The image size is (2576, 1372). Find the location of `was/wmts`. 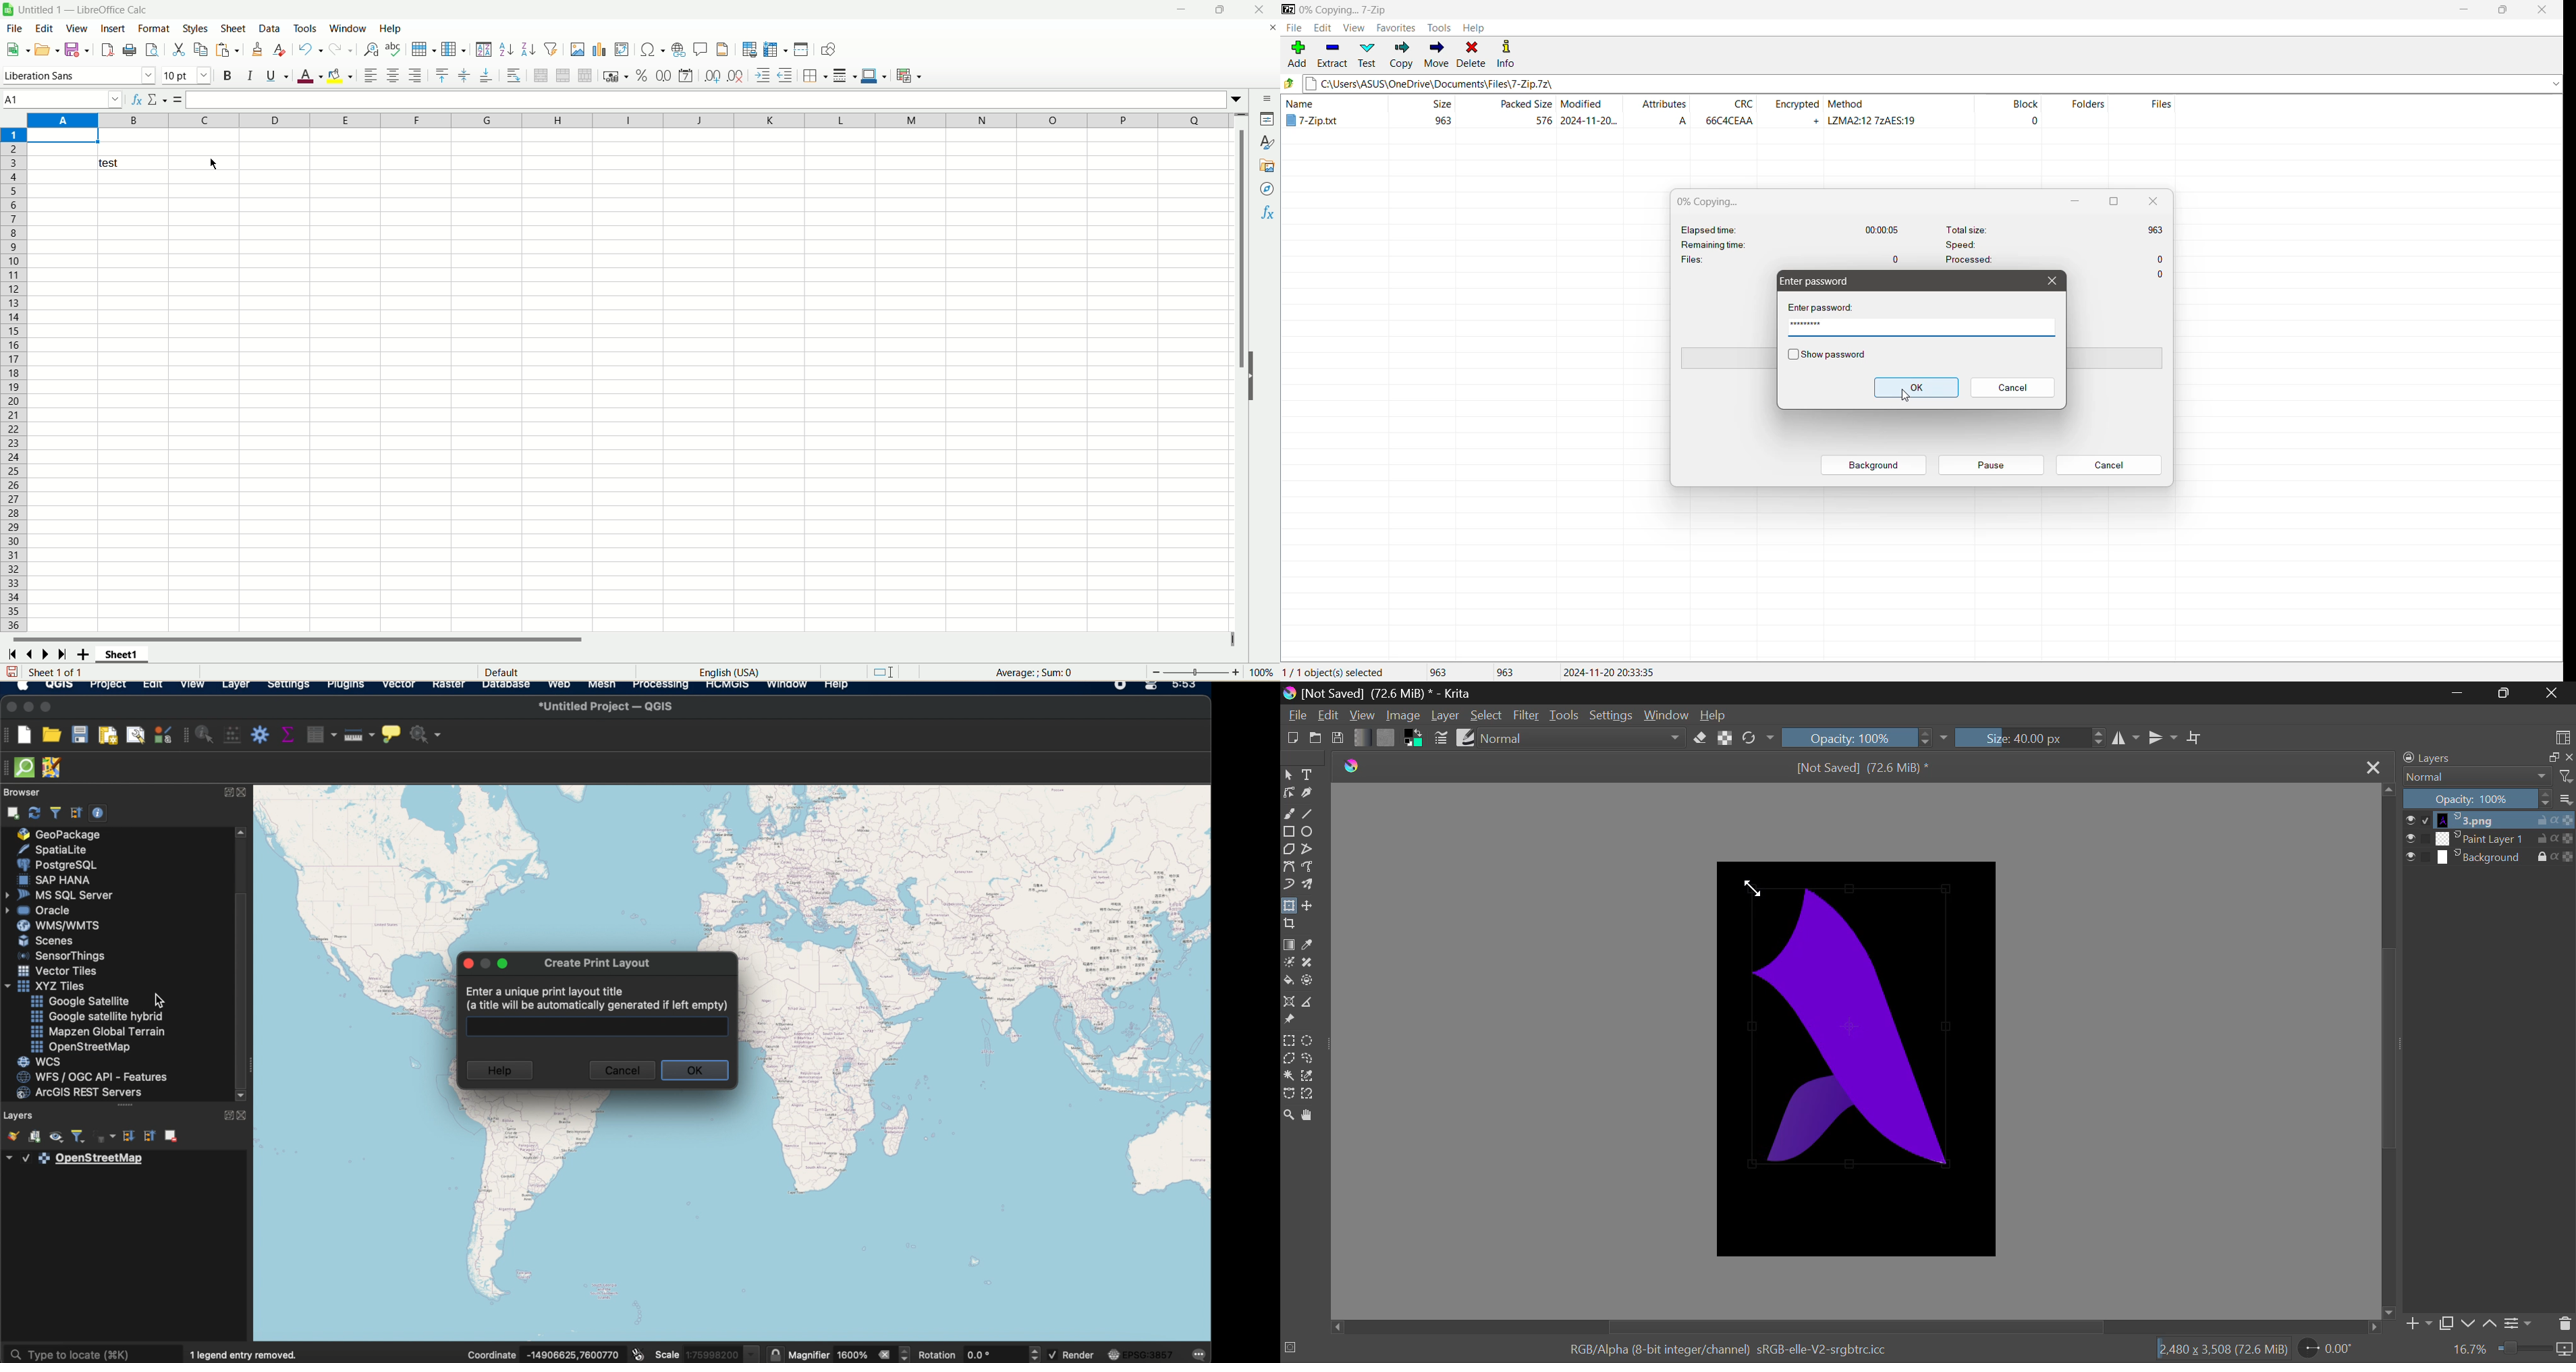

was/wmts is located at coordinates (57, 926).